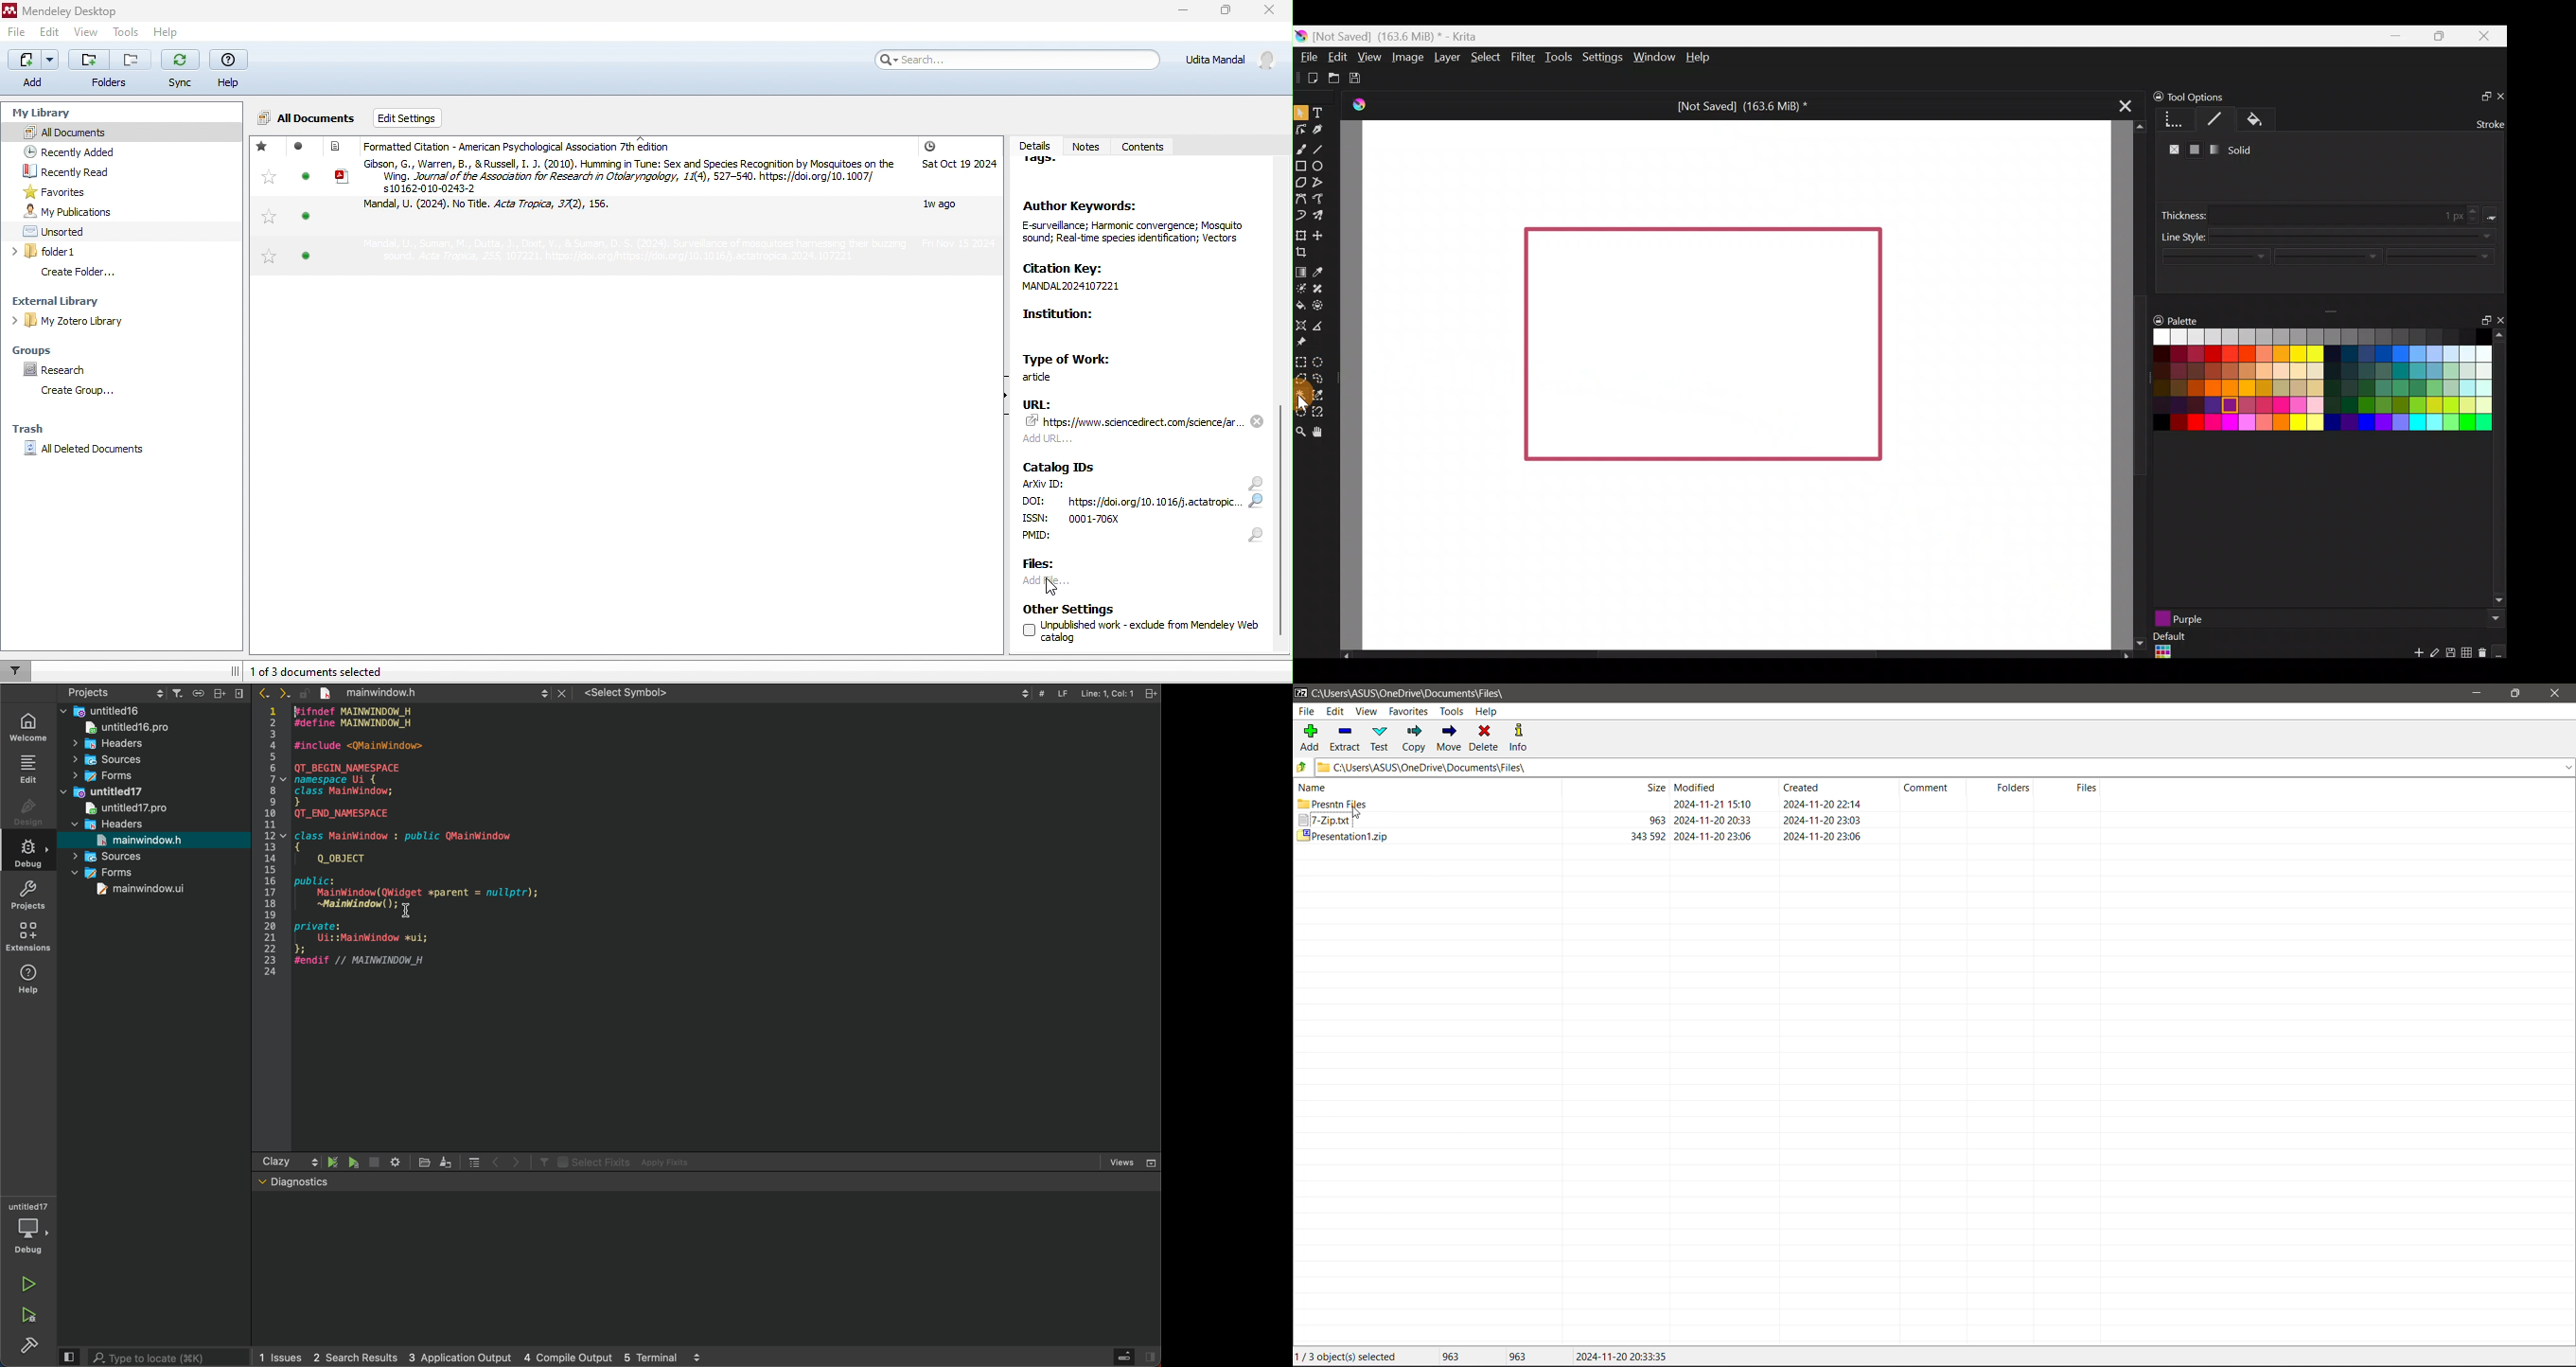  I want to click on Forms, so click(100, 775).